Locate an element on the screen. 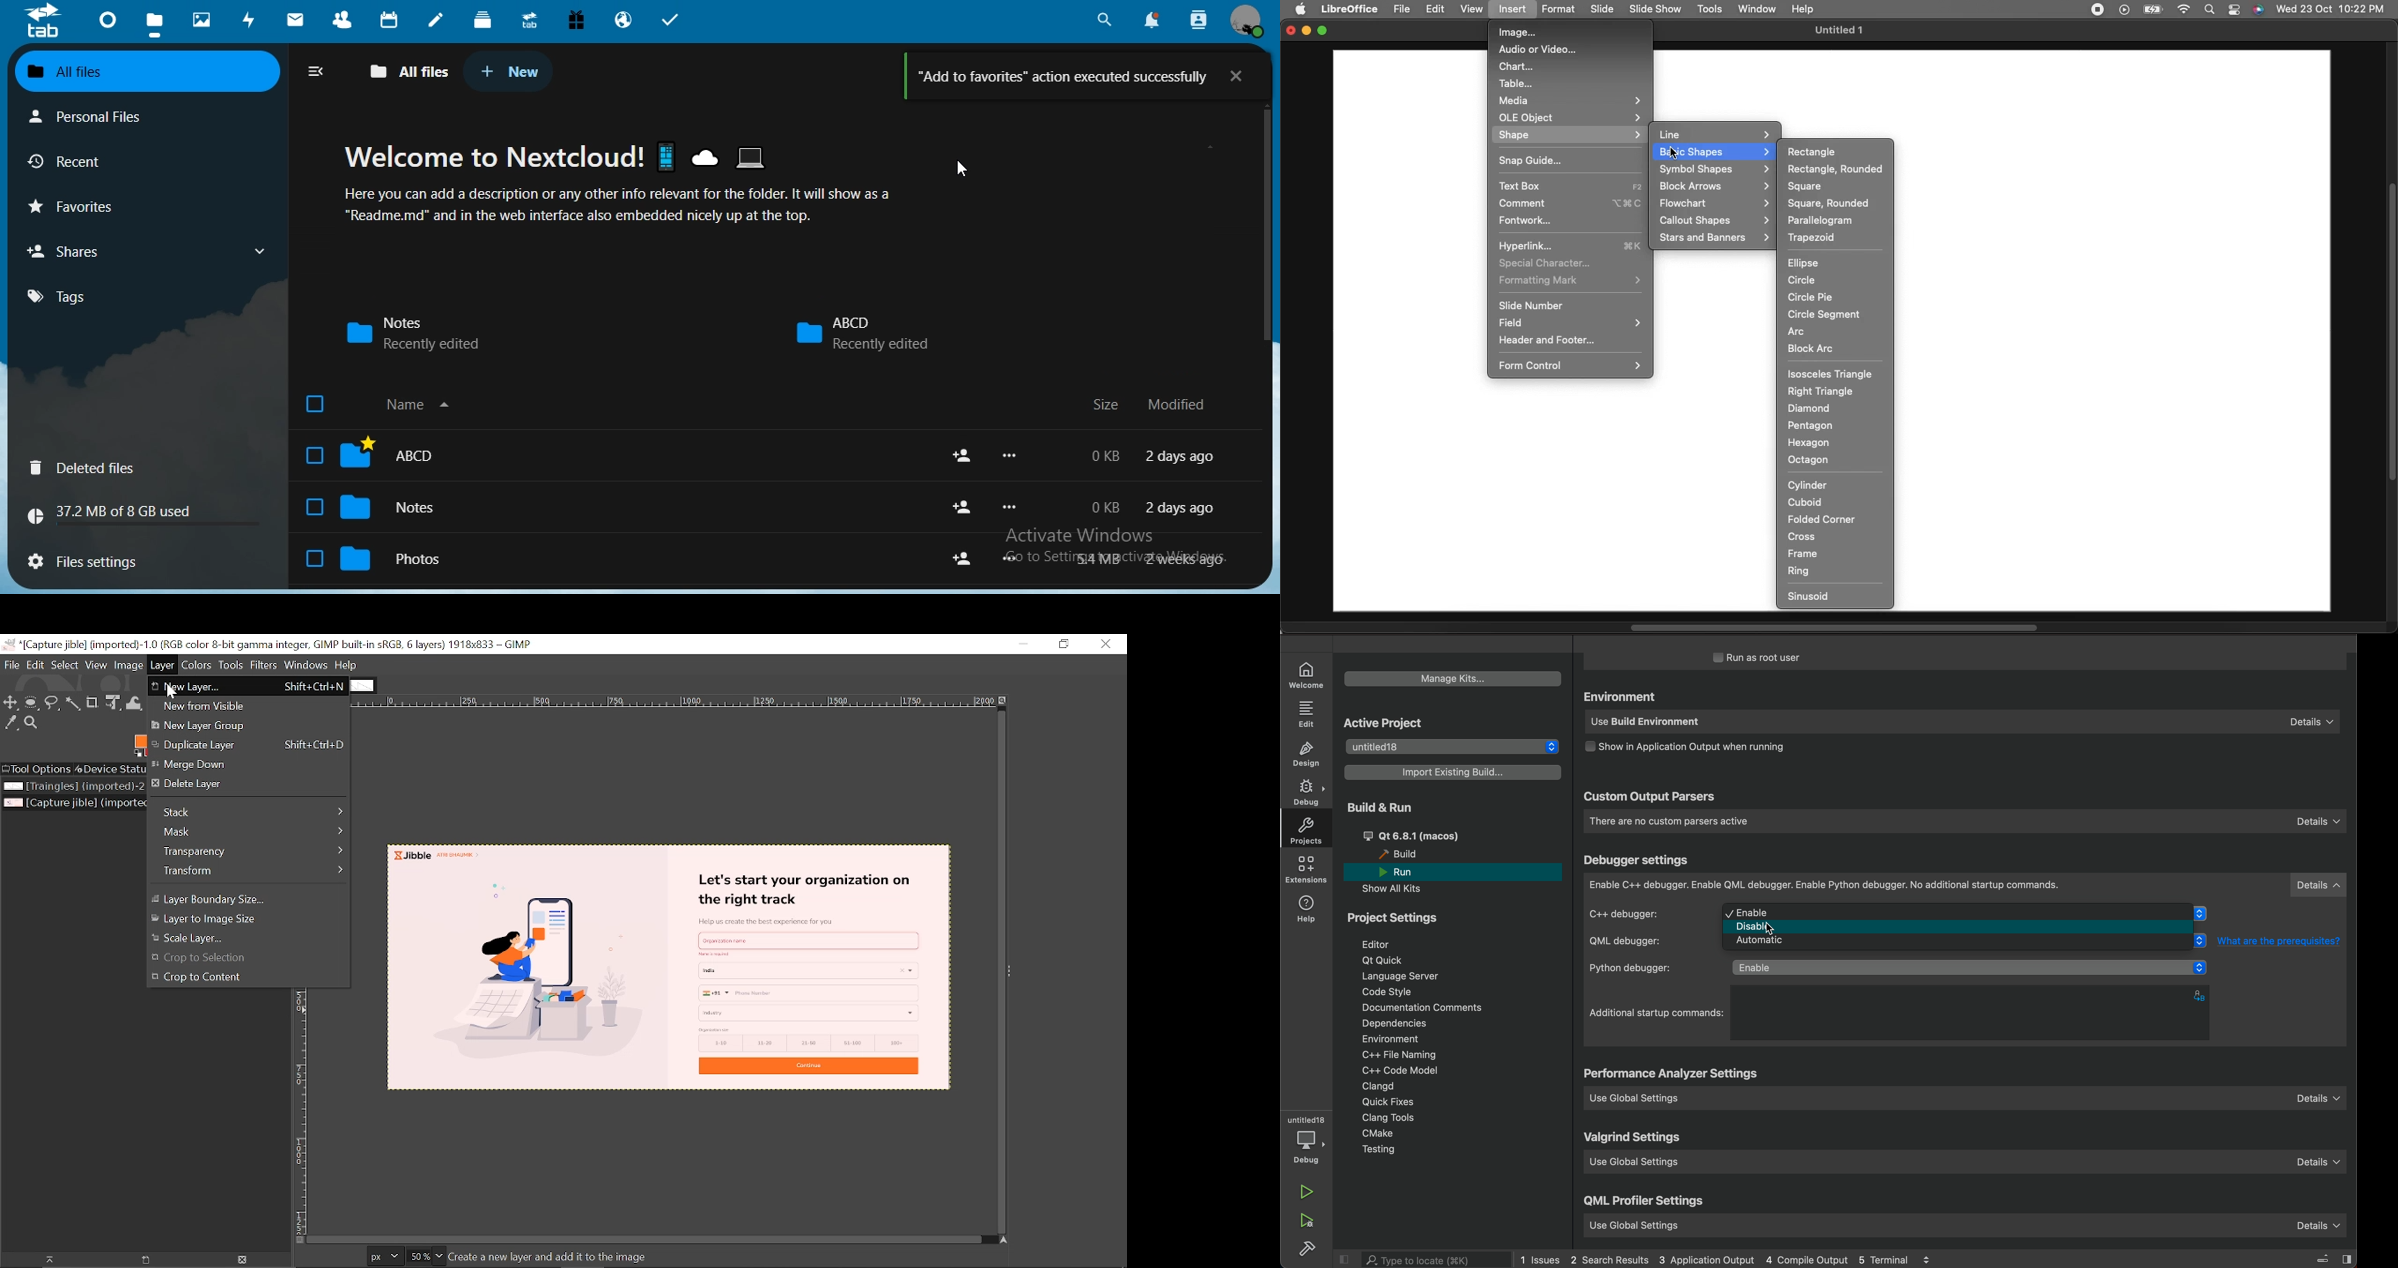 Image resolution: width=2408 pixels, height=1288 pixels. notifications is located at coordinates (1153, 20).